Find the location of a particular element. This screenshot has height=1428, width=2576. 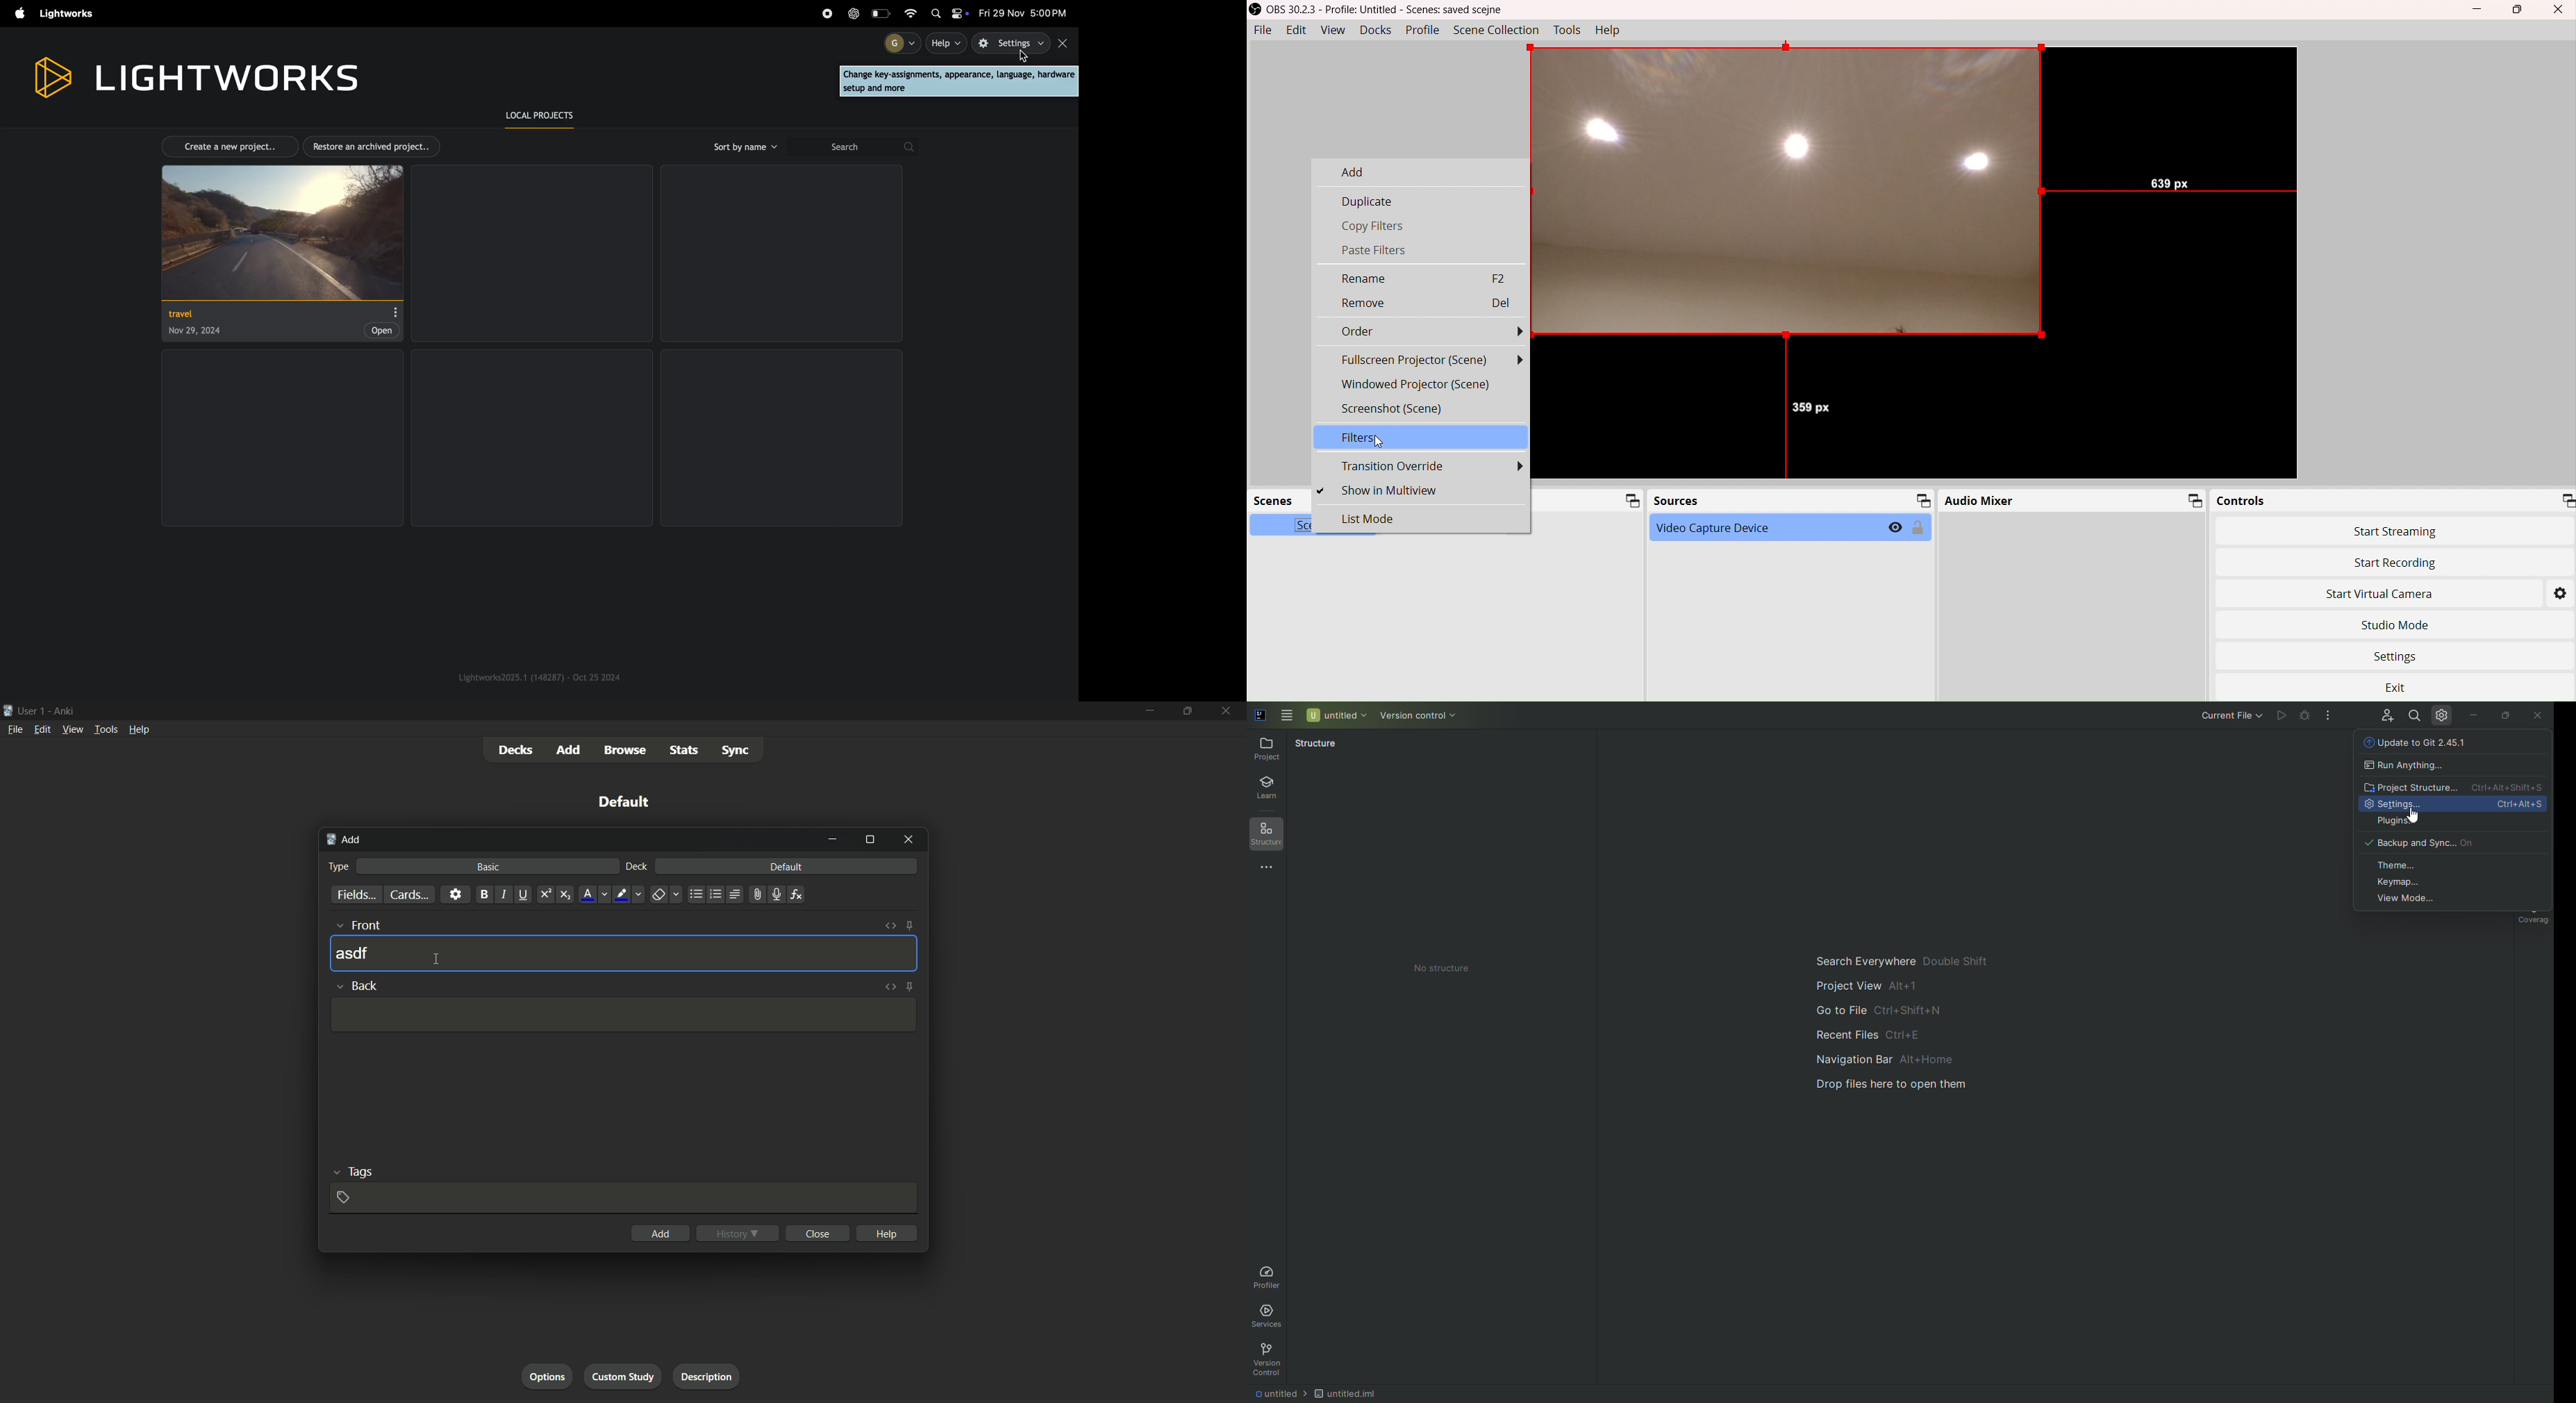

help is located at coordinates (947, 43).